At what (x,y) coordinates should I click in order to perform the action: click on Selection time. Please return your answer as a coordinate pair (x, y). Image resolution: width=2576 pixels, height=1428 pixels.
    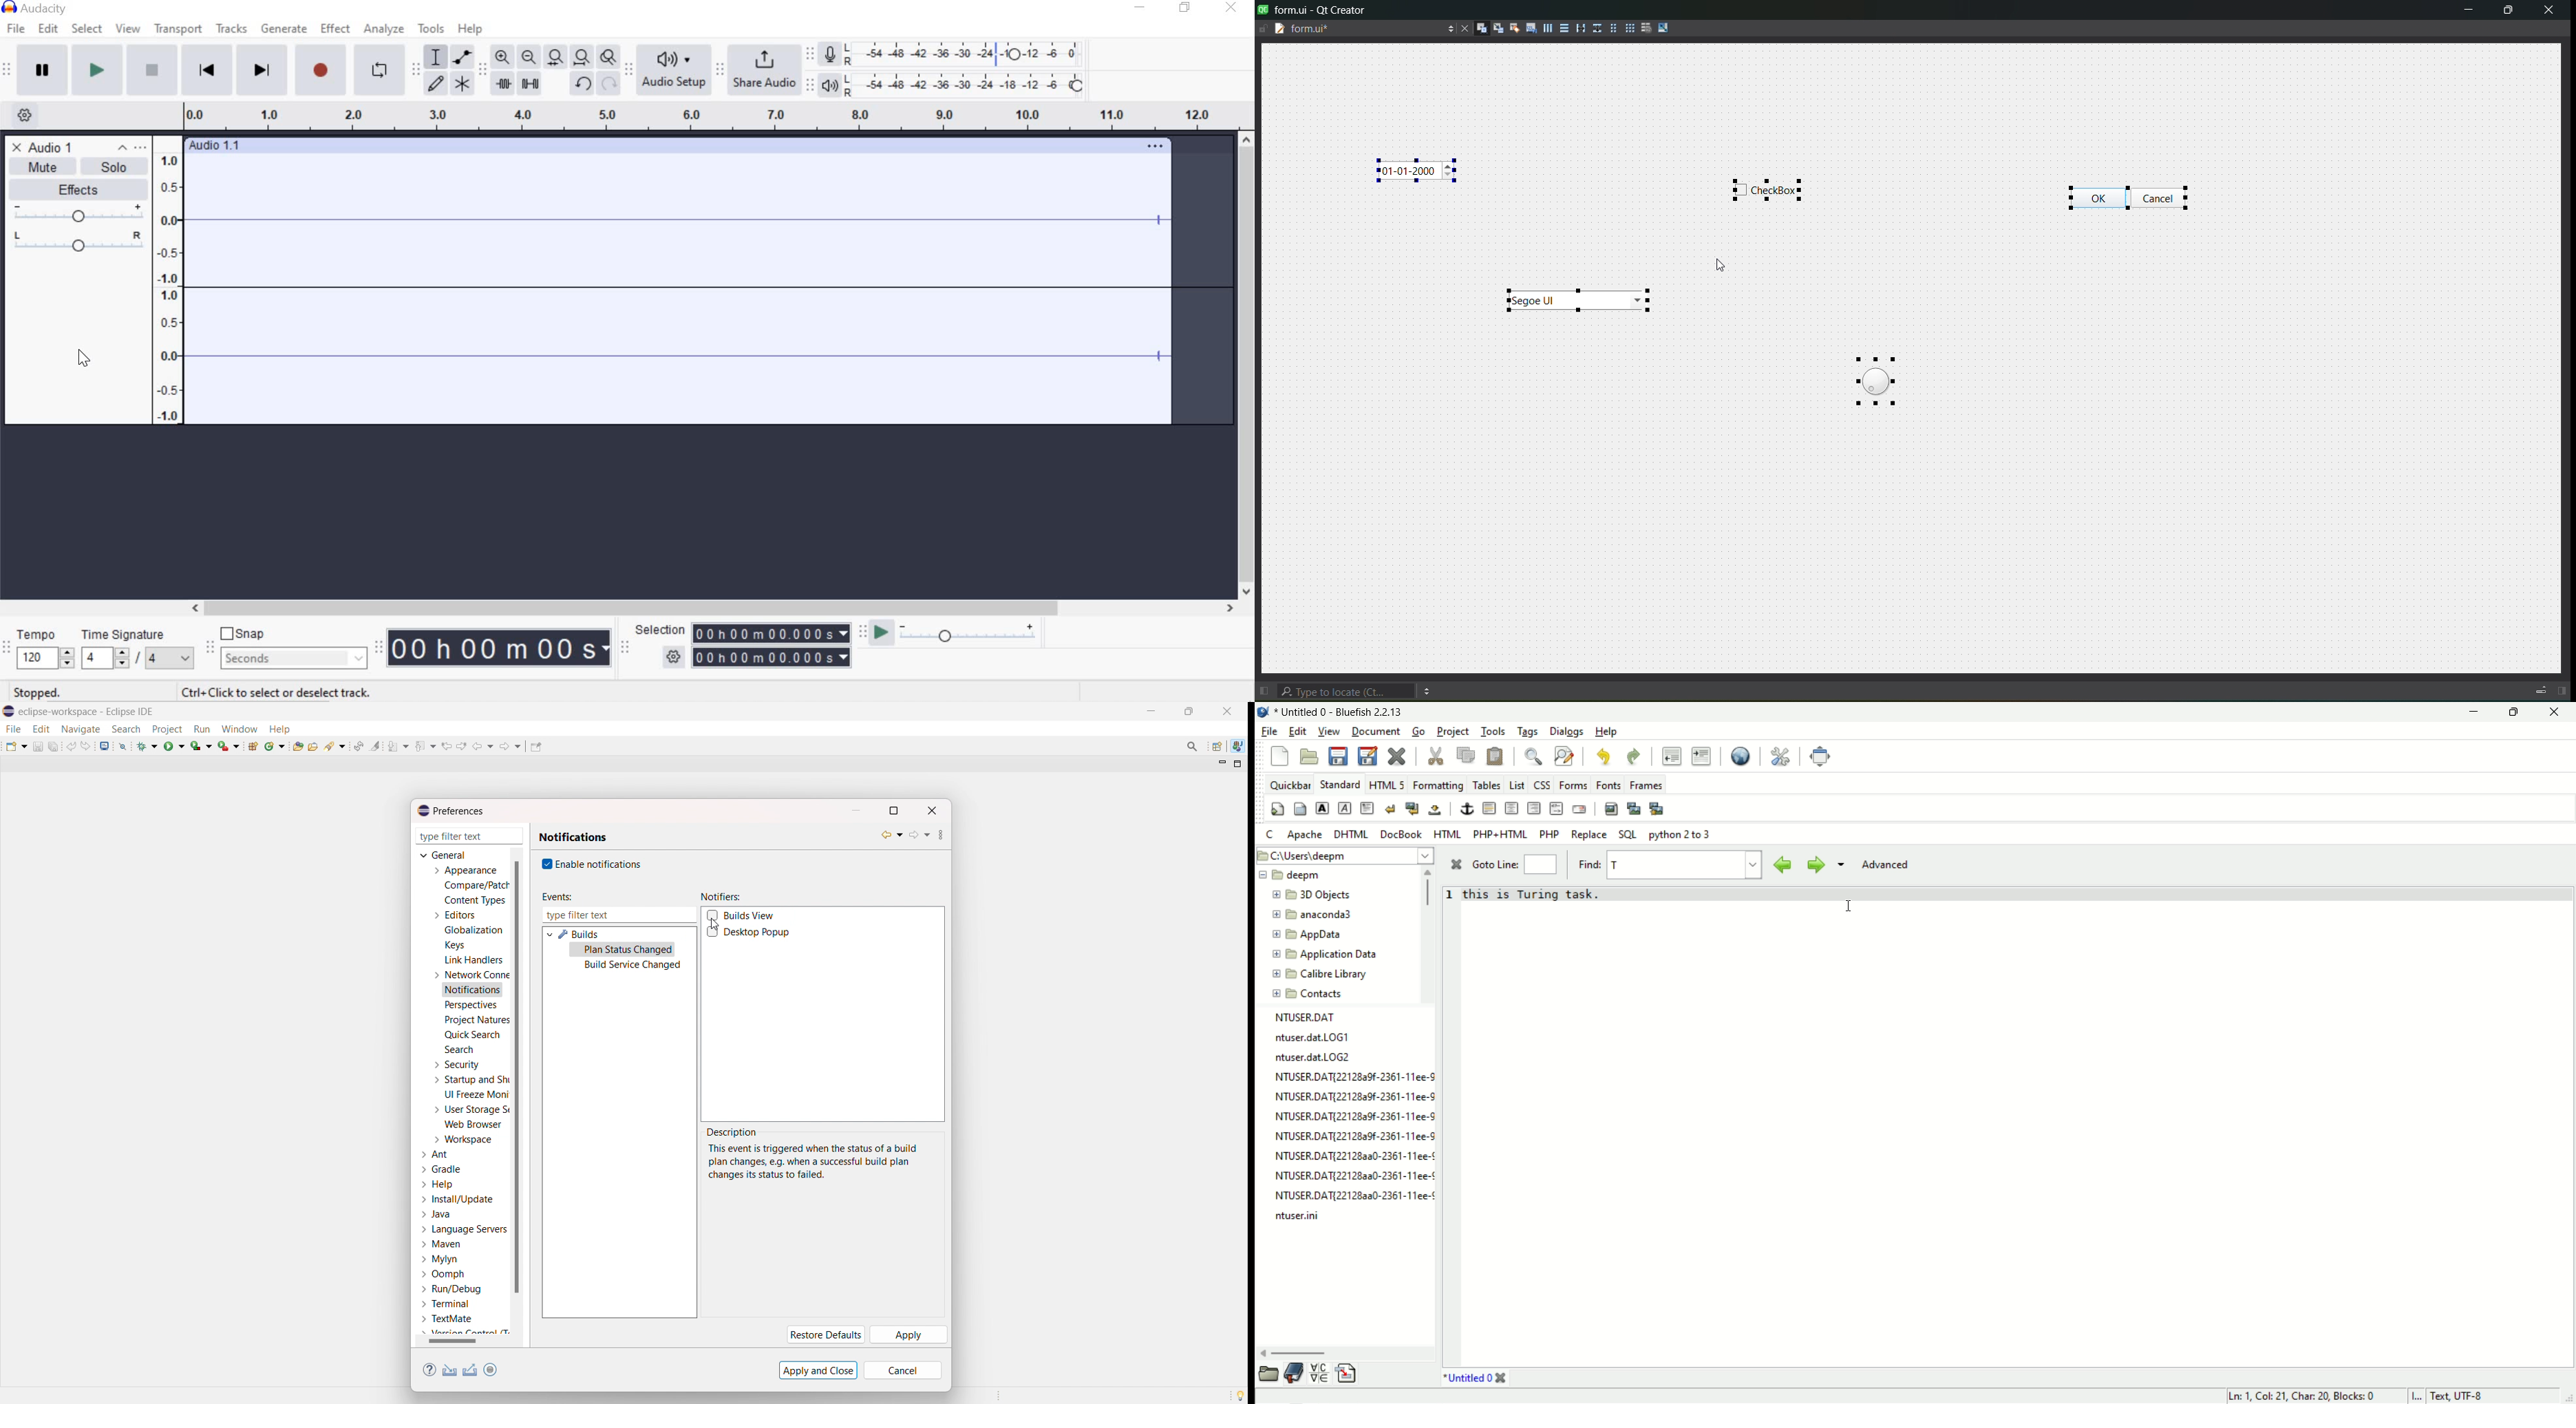
    Looking at the image, I should click on (774, 646).